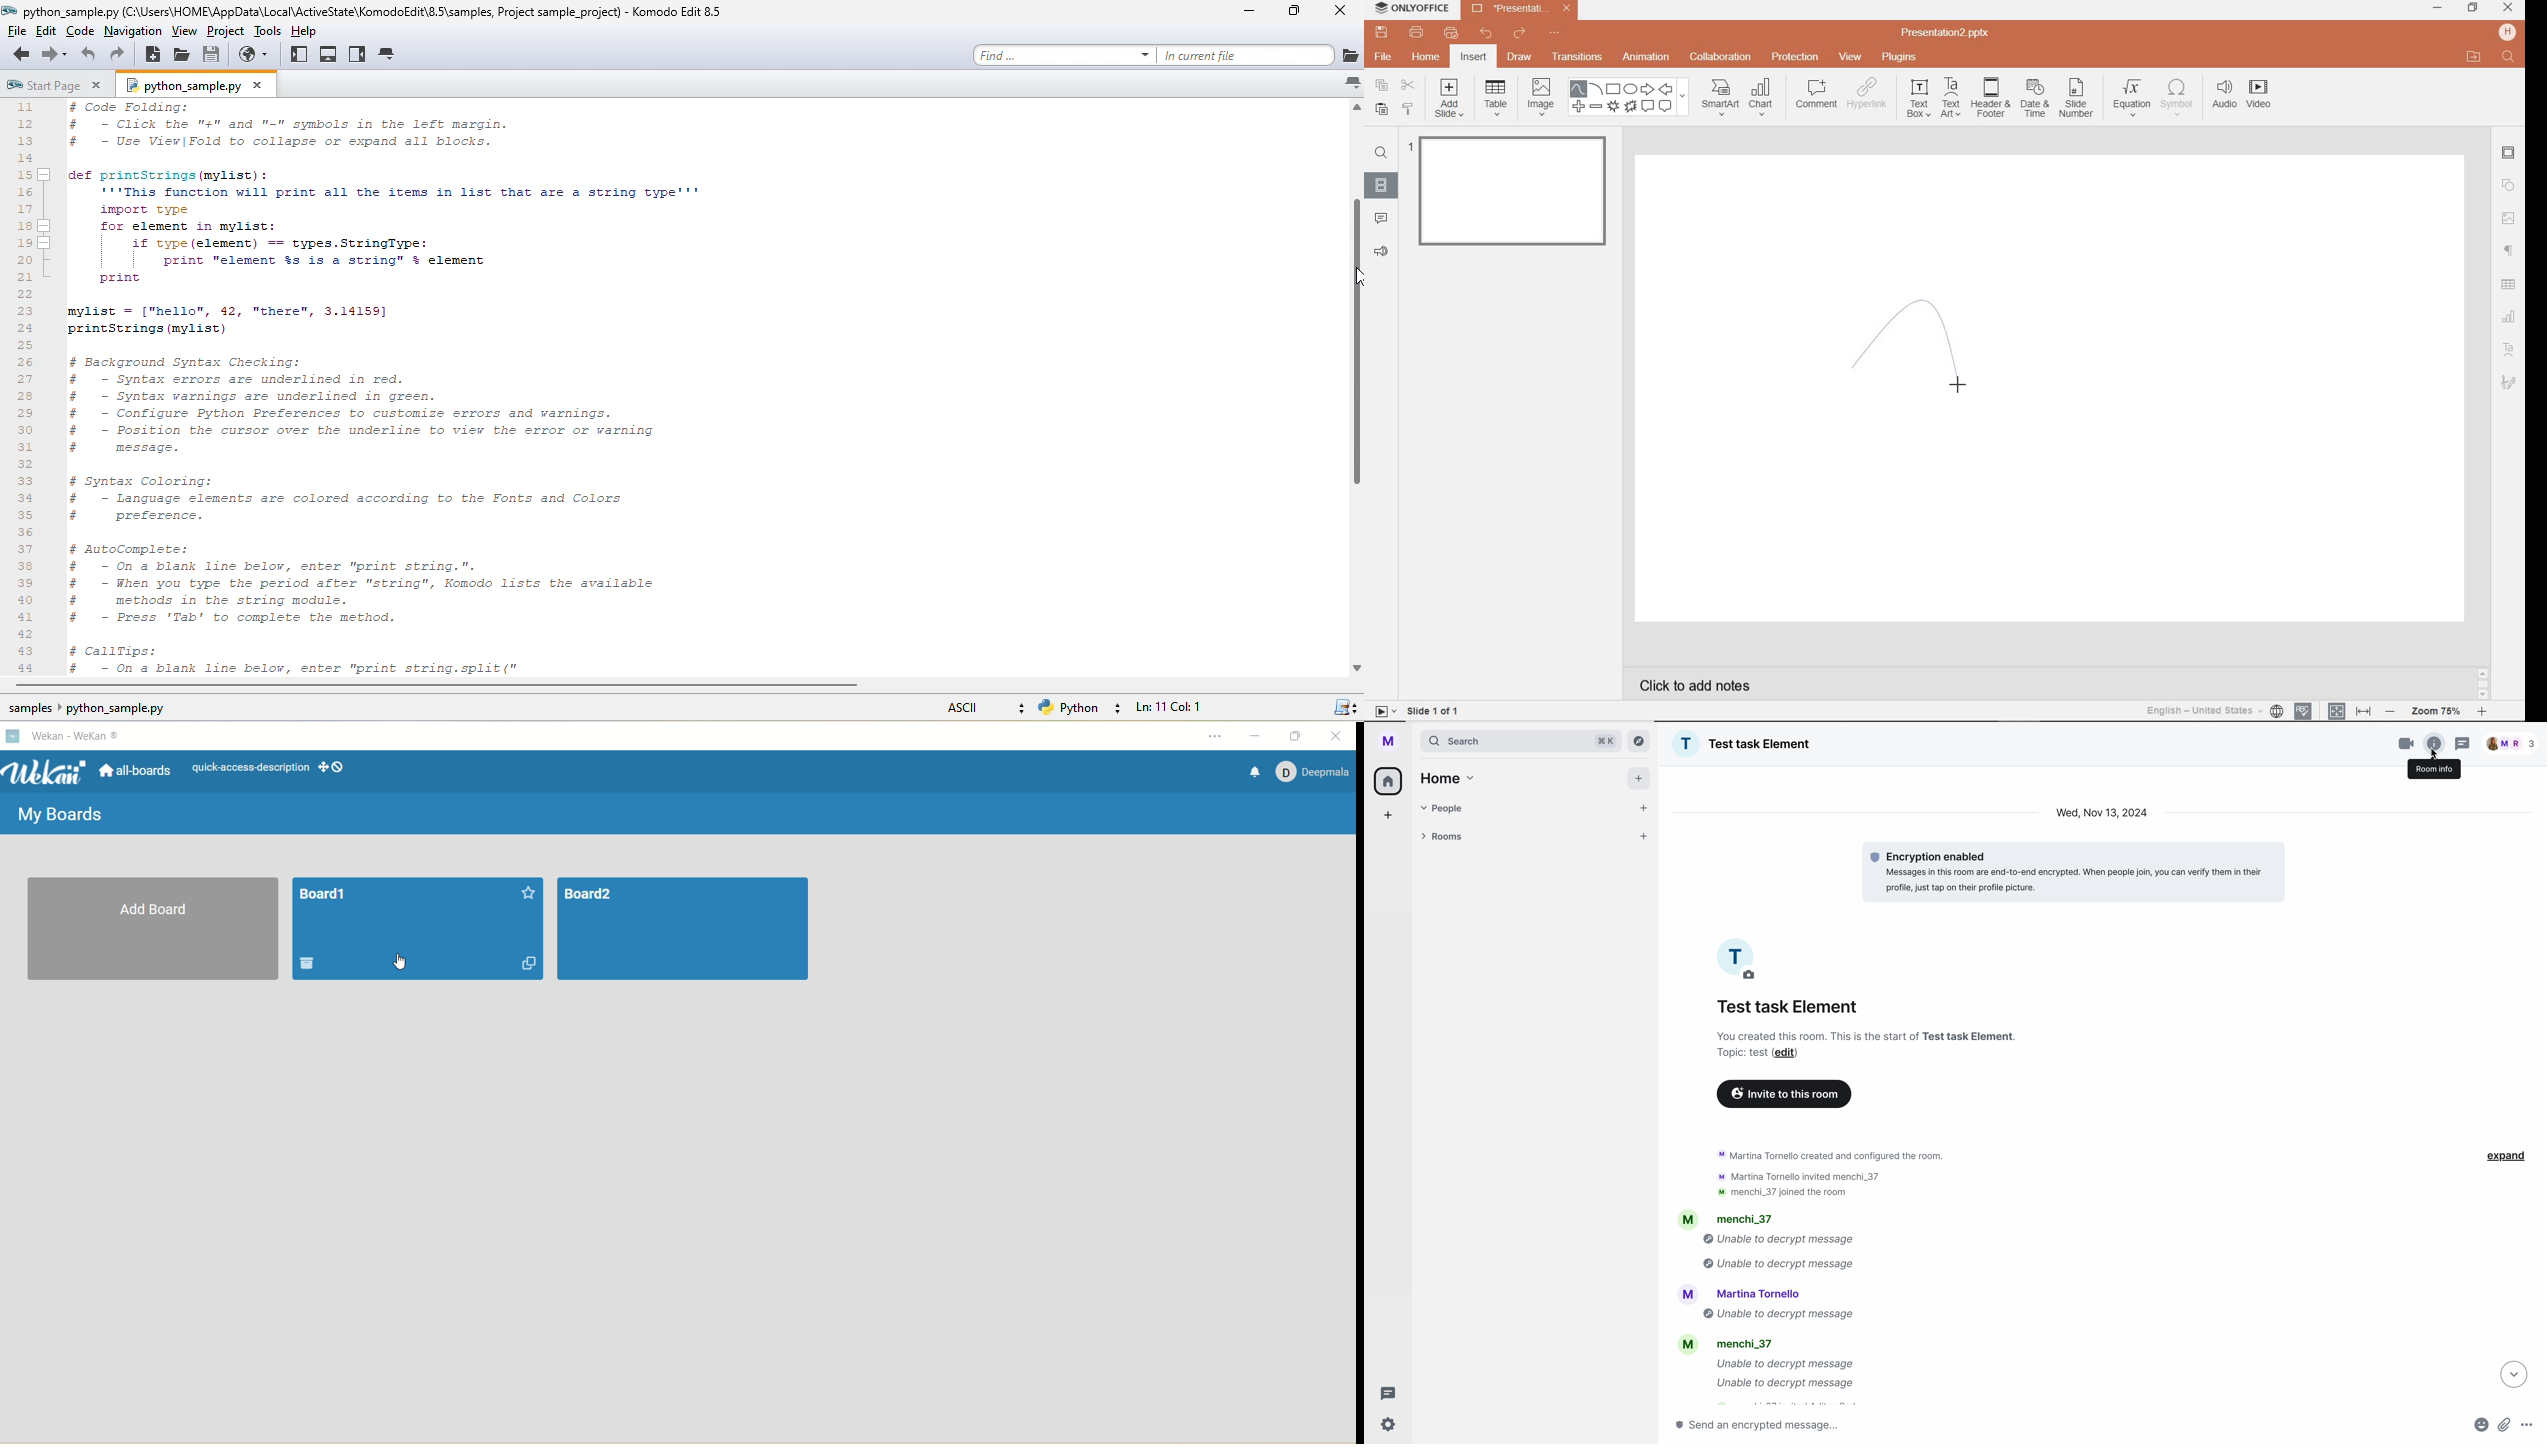  I want to click on minimize, so click(1256, 737).